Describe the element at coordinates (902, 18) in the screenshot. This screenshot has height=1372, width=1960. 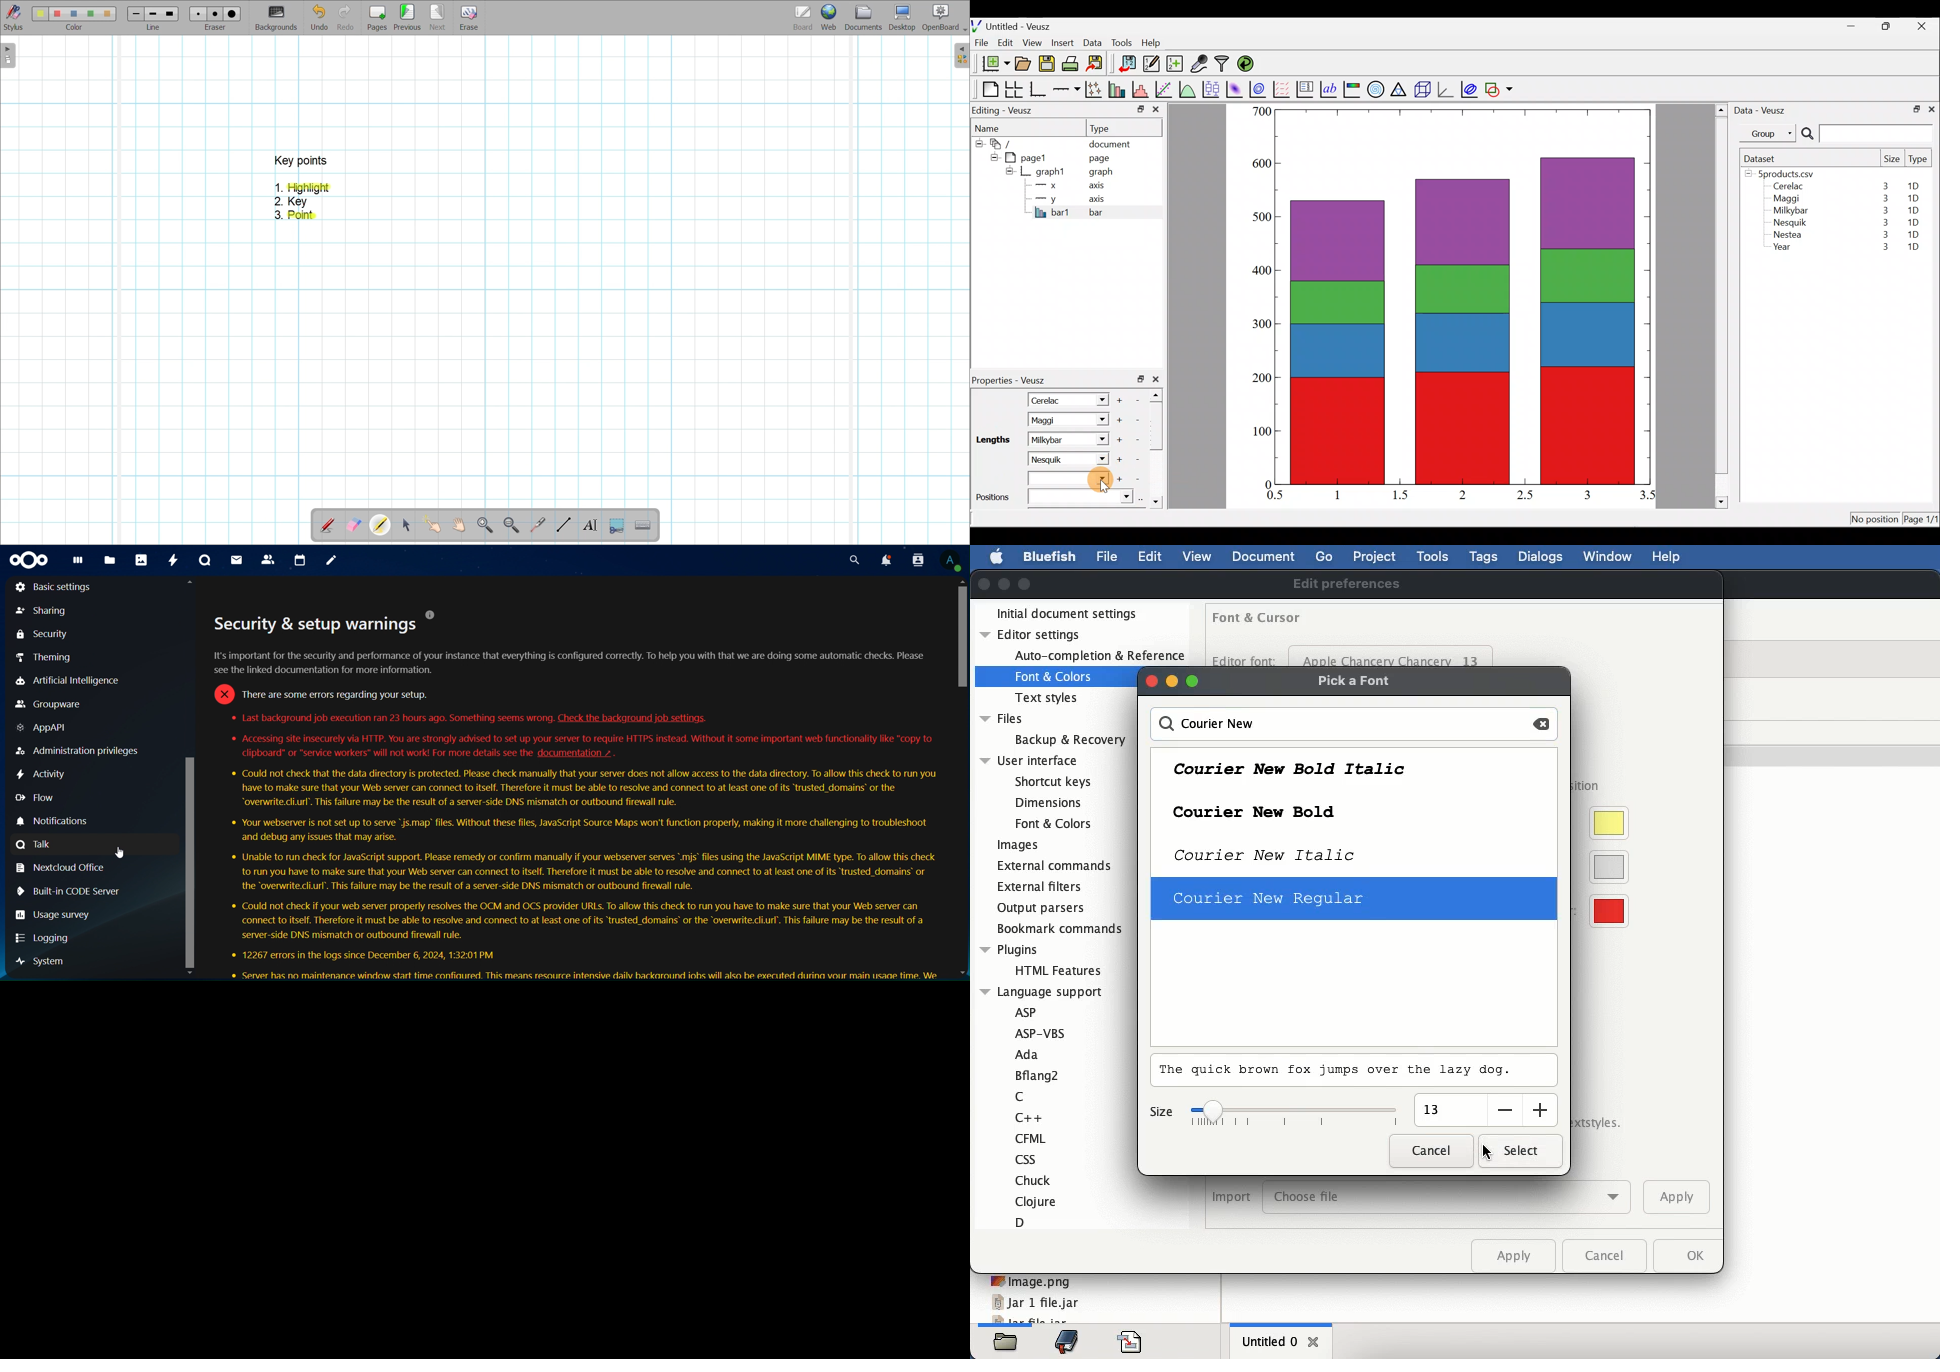
I see `Desktop` at that location.